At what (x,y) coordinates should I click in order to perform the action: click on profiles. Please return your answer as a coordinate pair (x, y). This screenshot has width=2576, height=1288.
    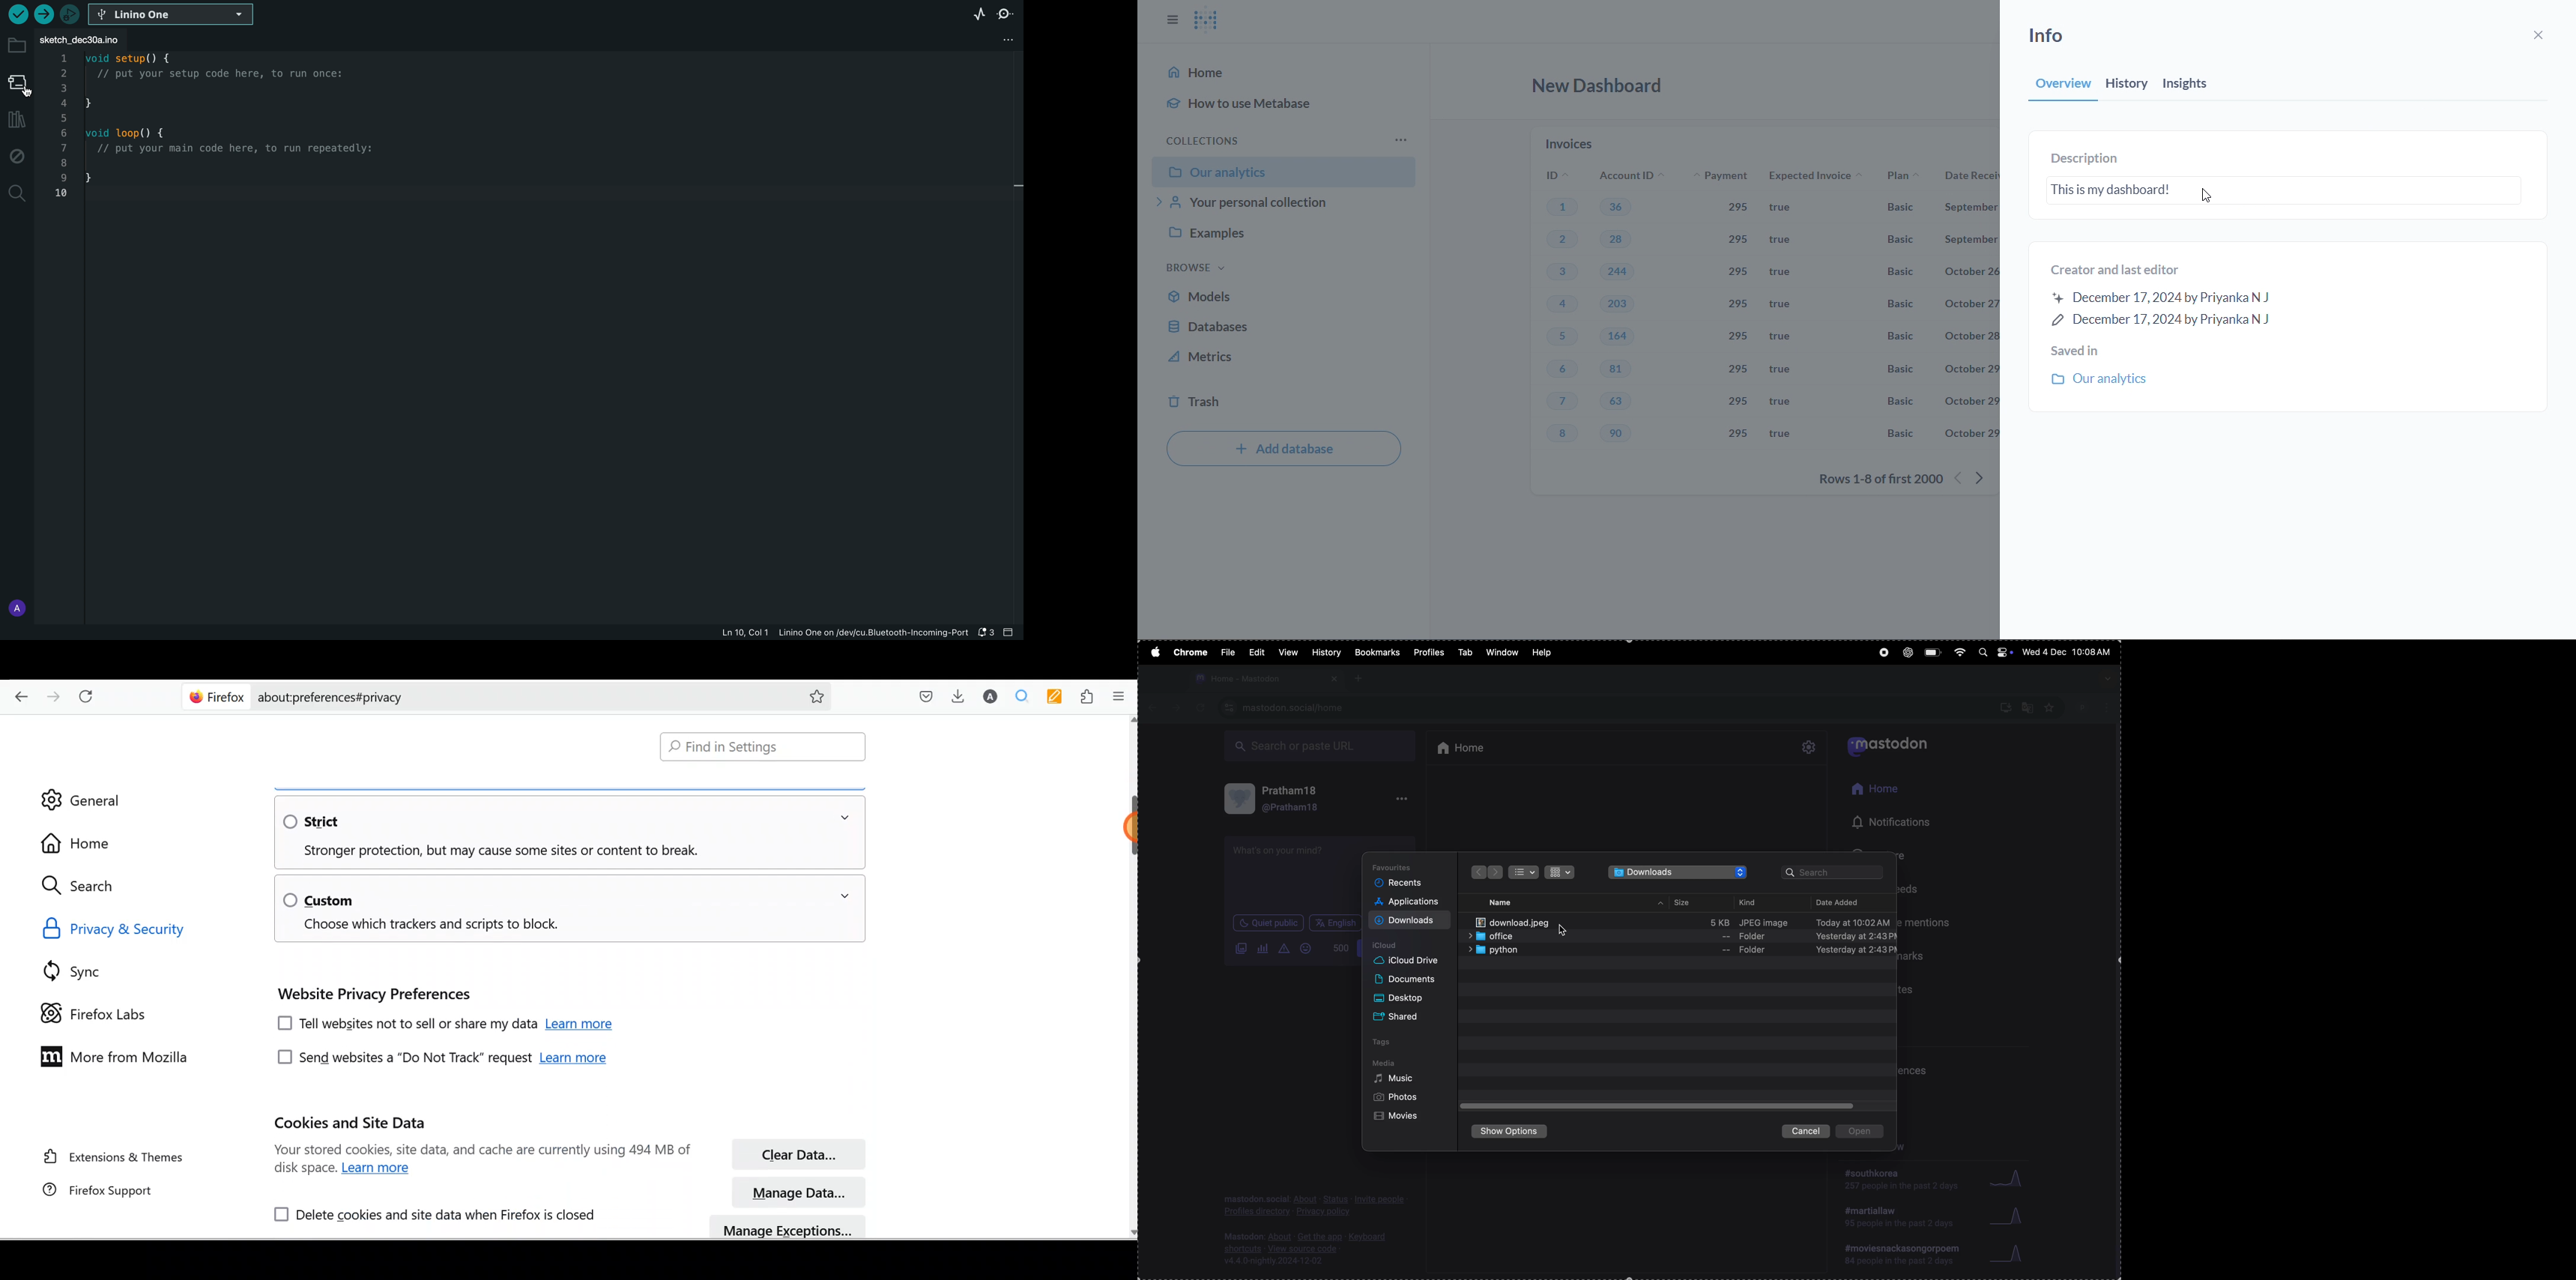
    Looking at the image, I should click on (1429, 653).